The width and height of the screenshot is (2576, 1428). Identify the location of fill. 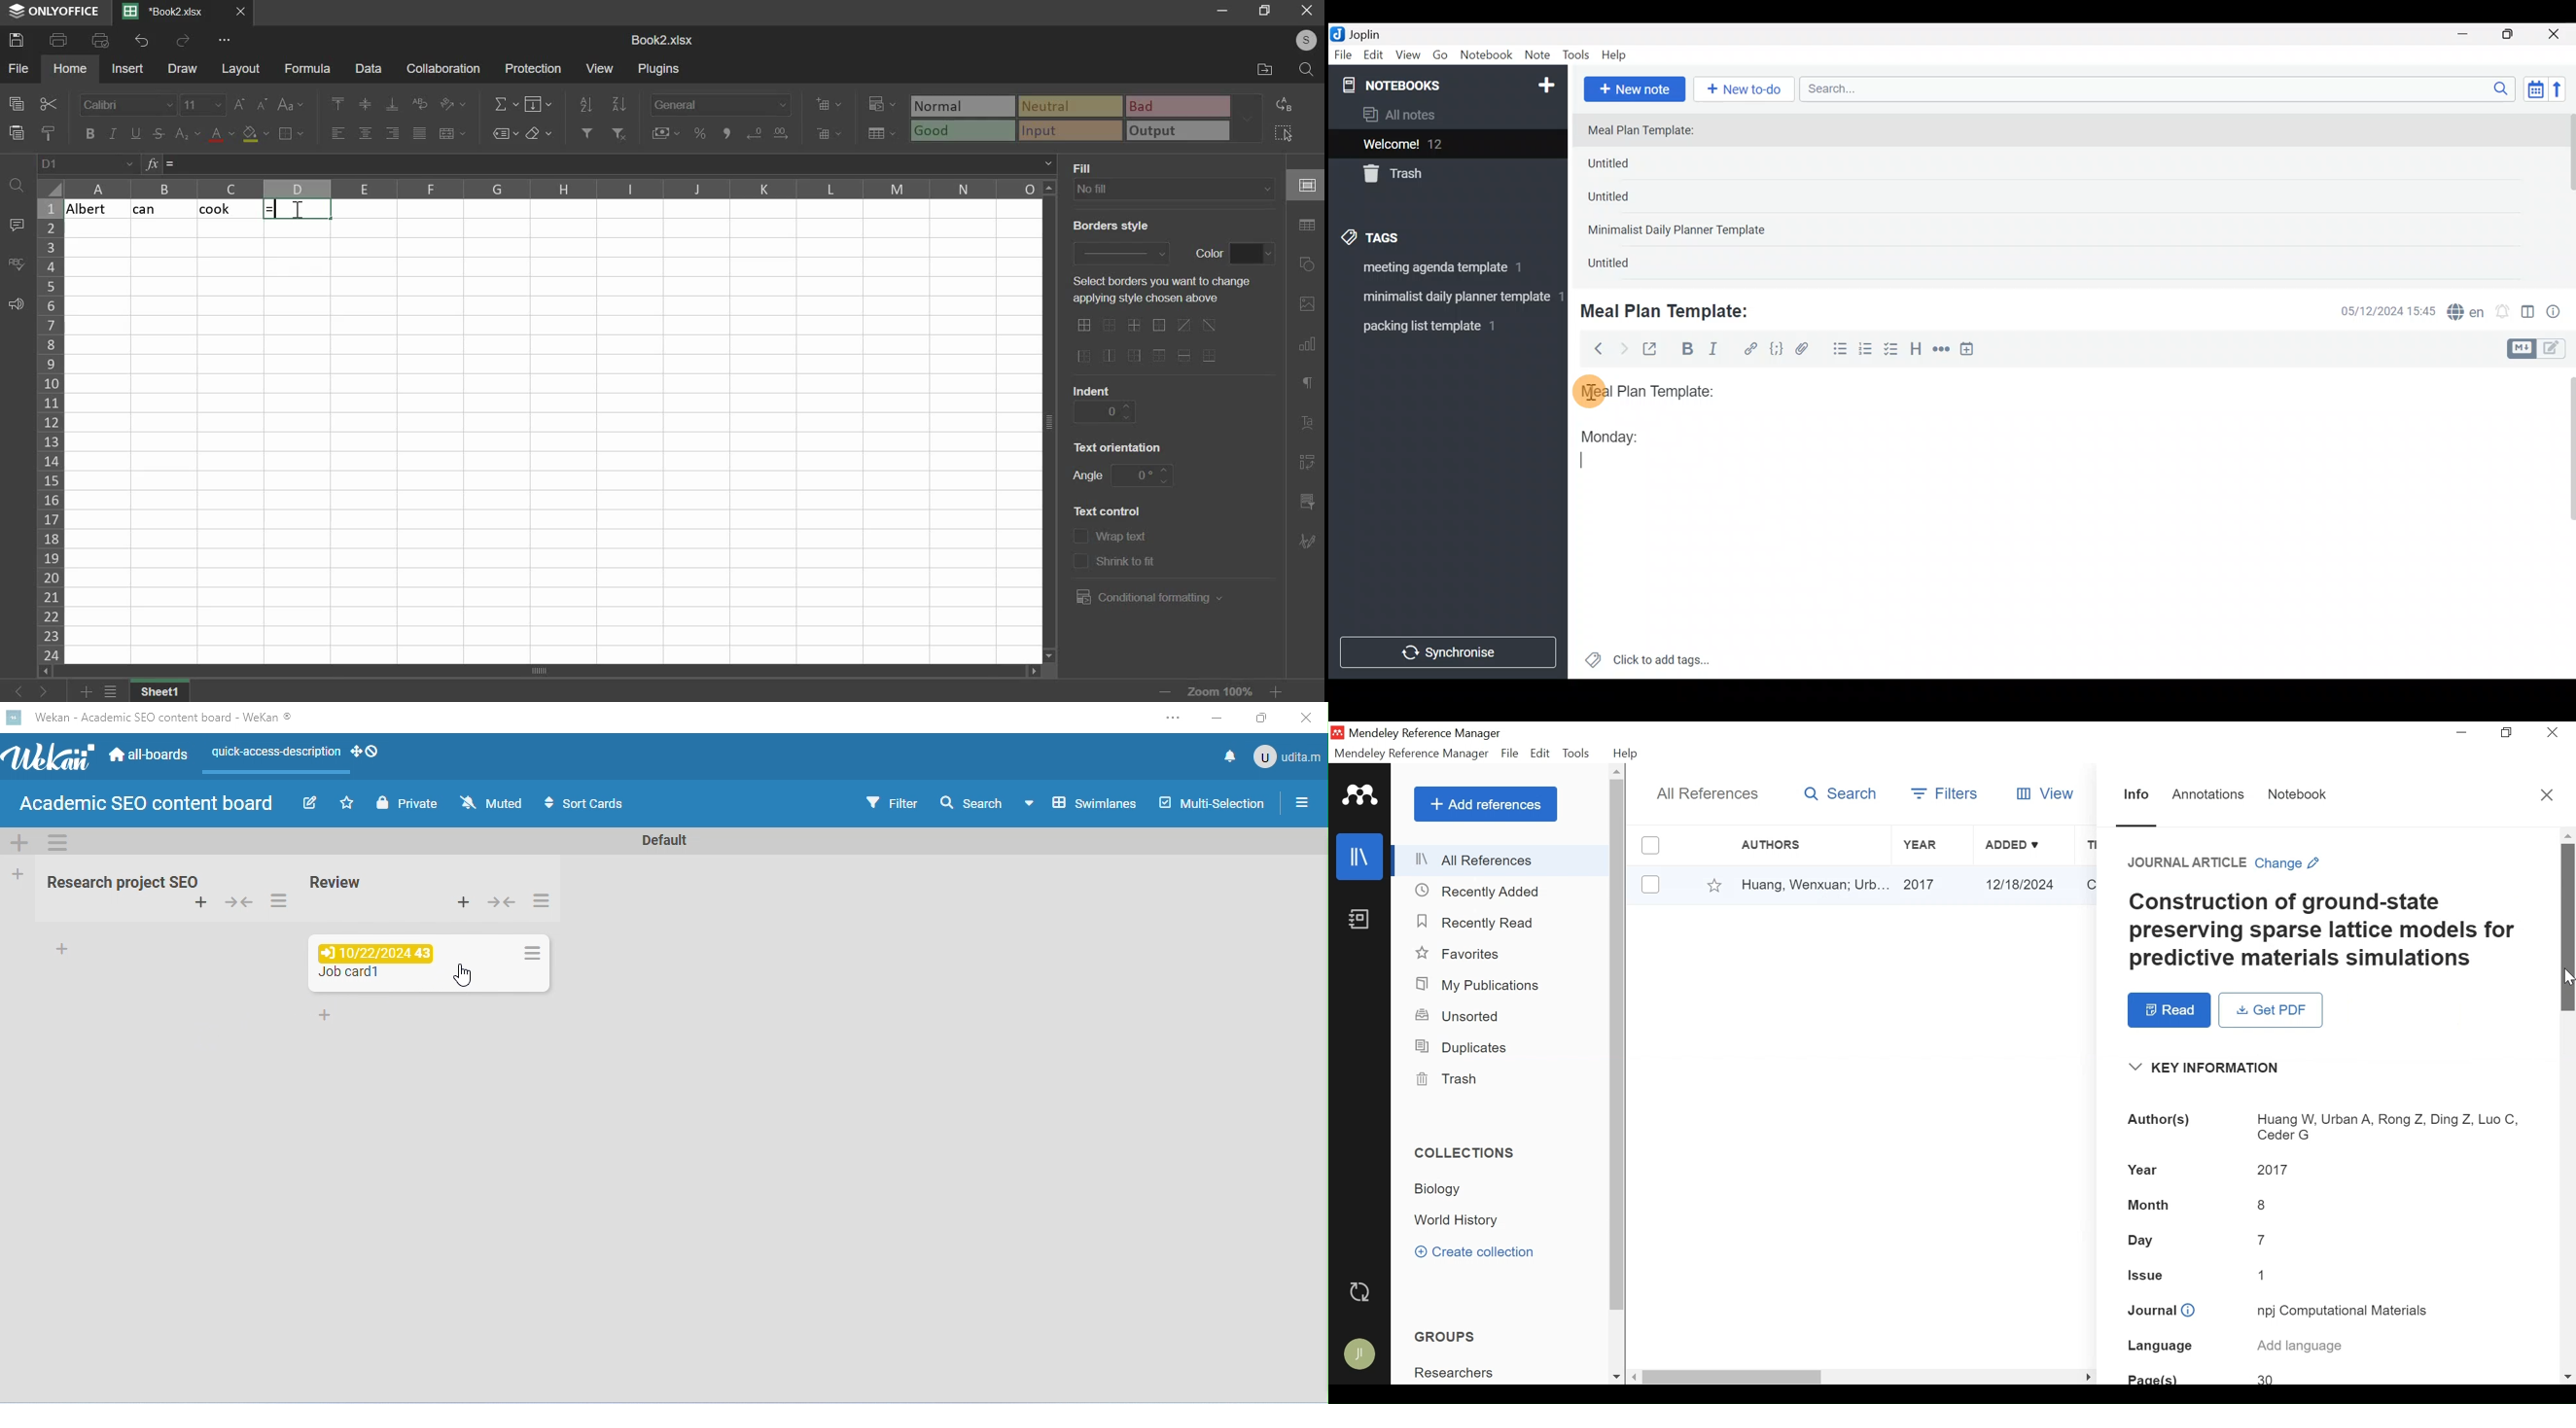
(540, 103).